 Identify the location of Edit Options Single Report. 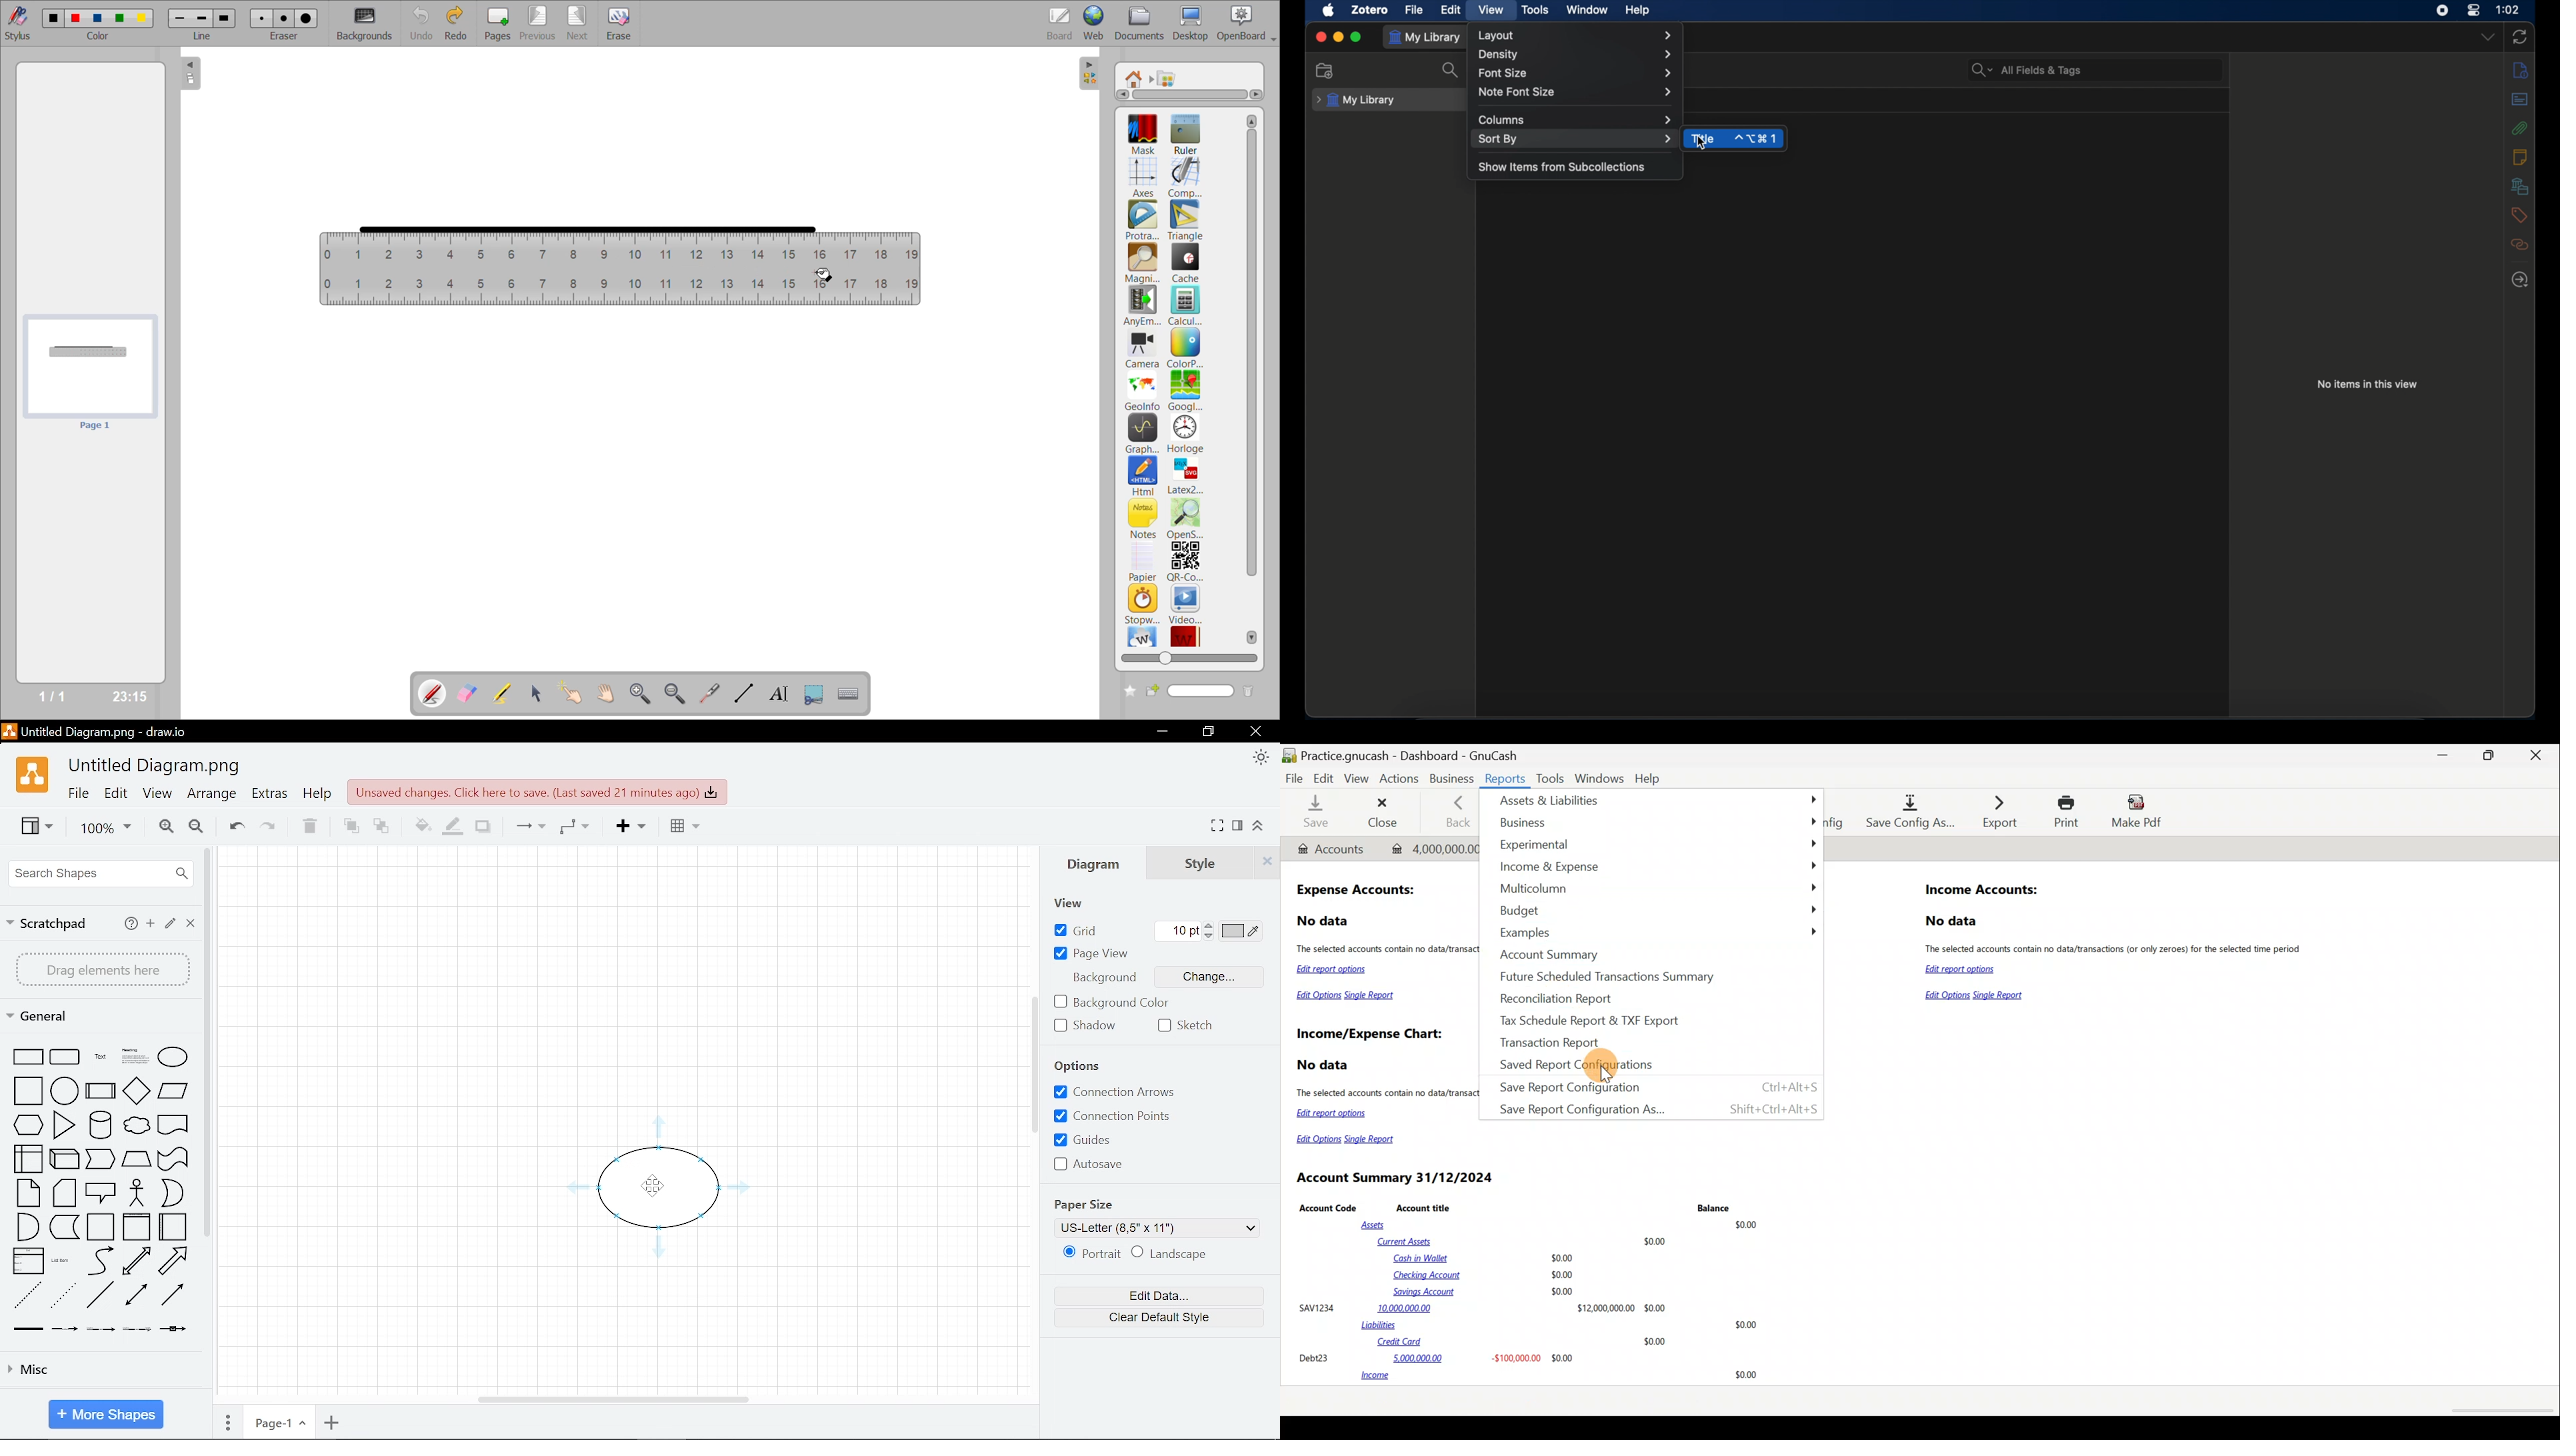
(1347, 998).